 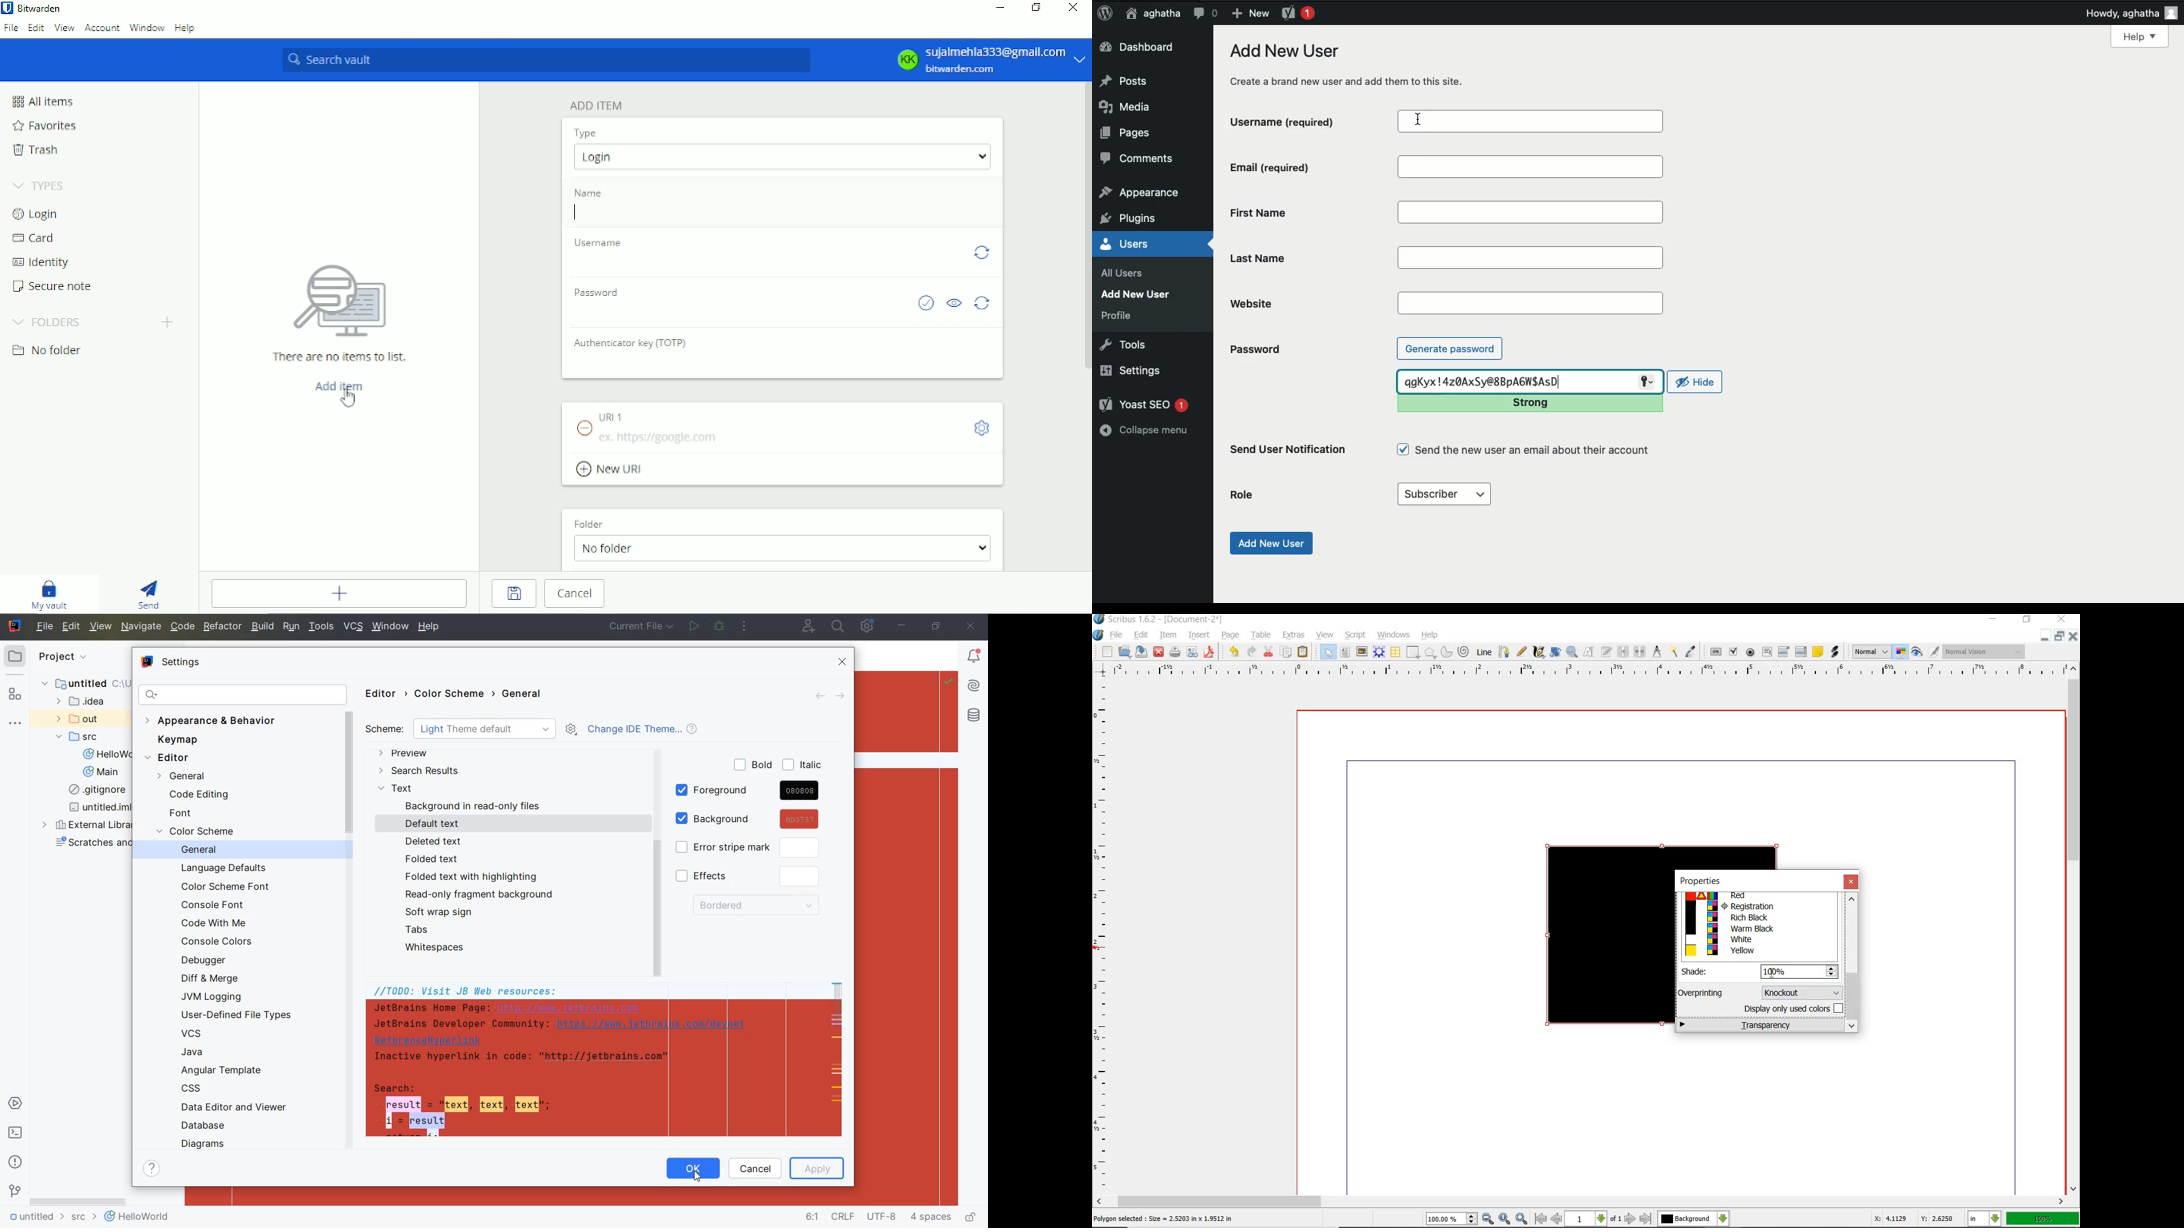 I want to click on Authenticator key (TOTP), so click(x=629, y=342).